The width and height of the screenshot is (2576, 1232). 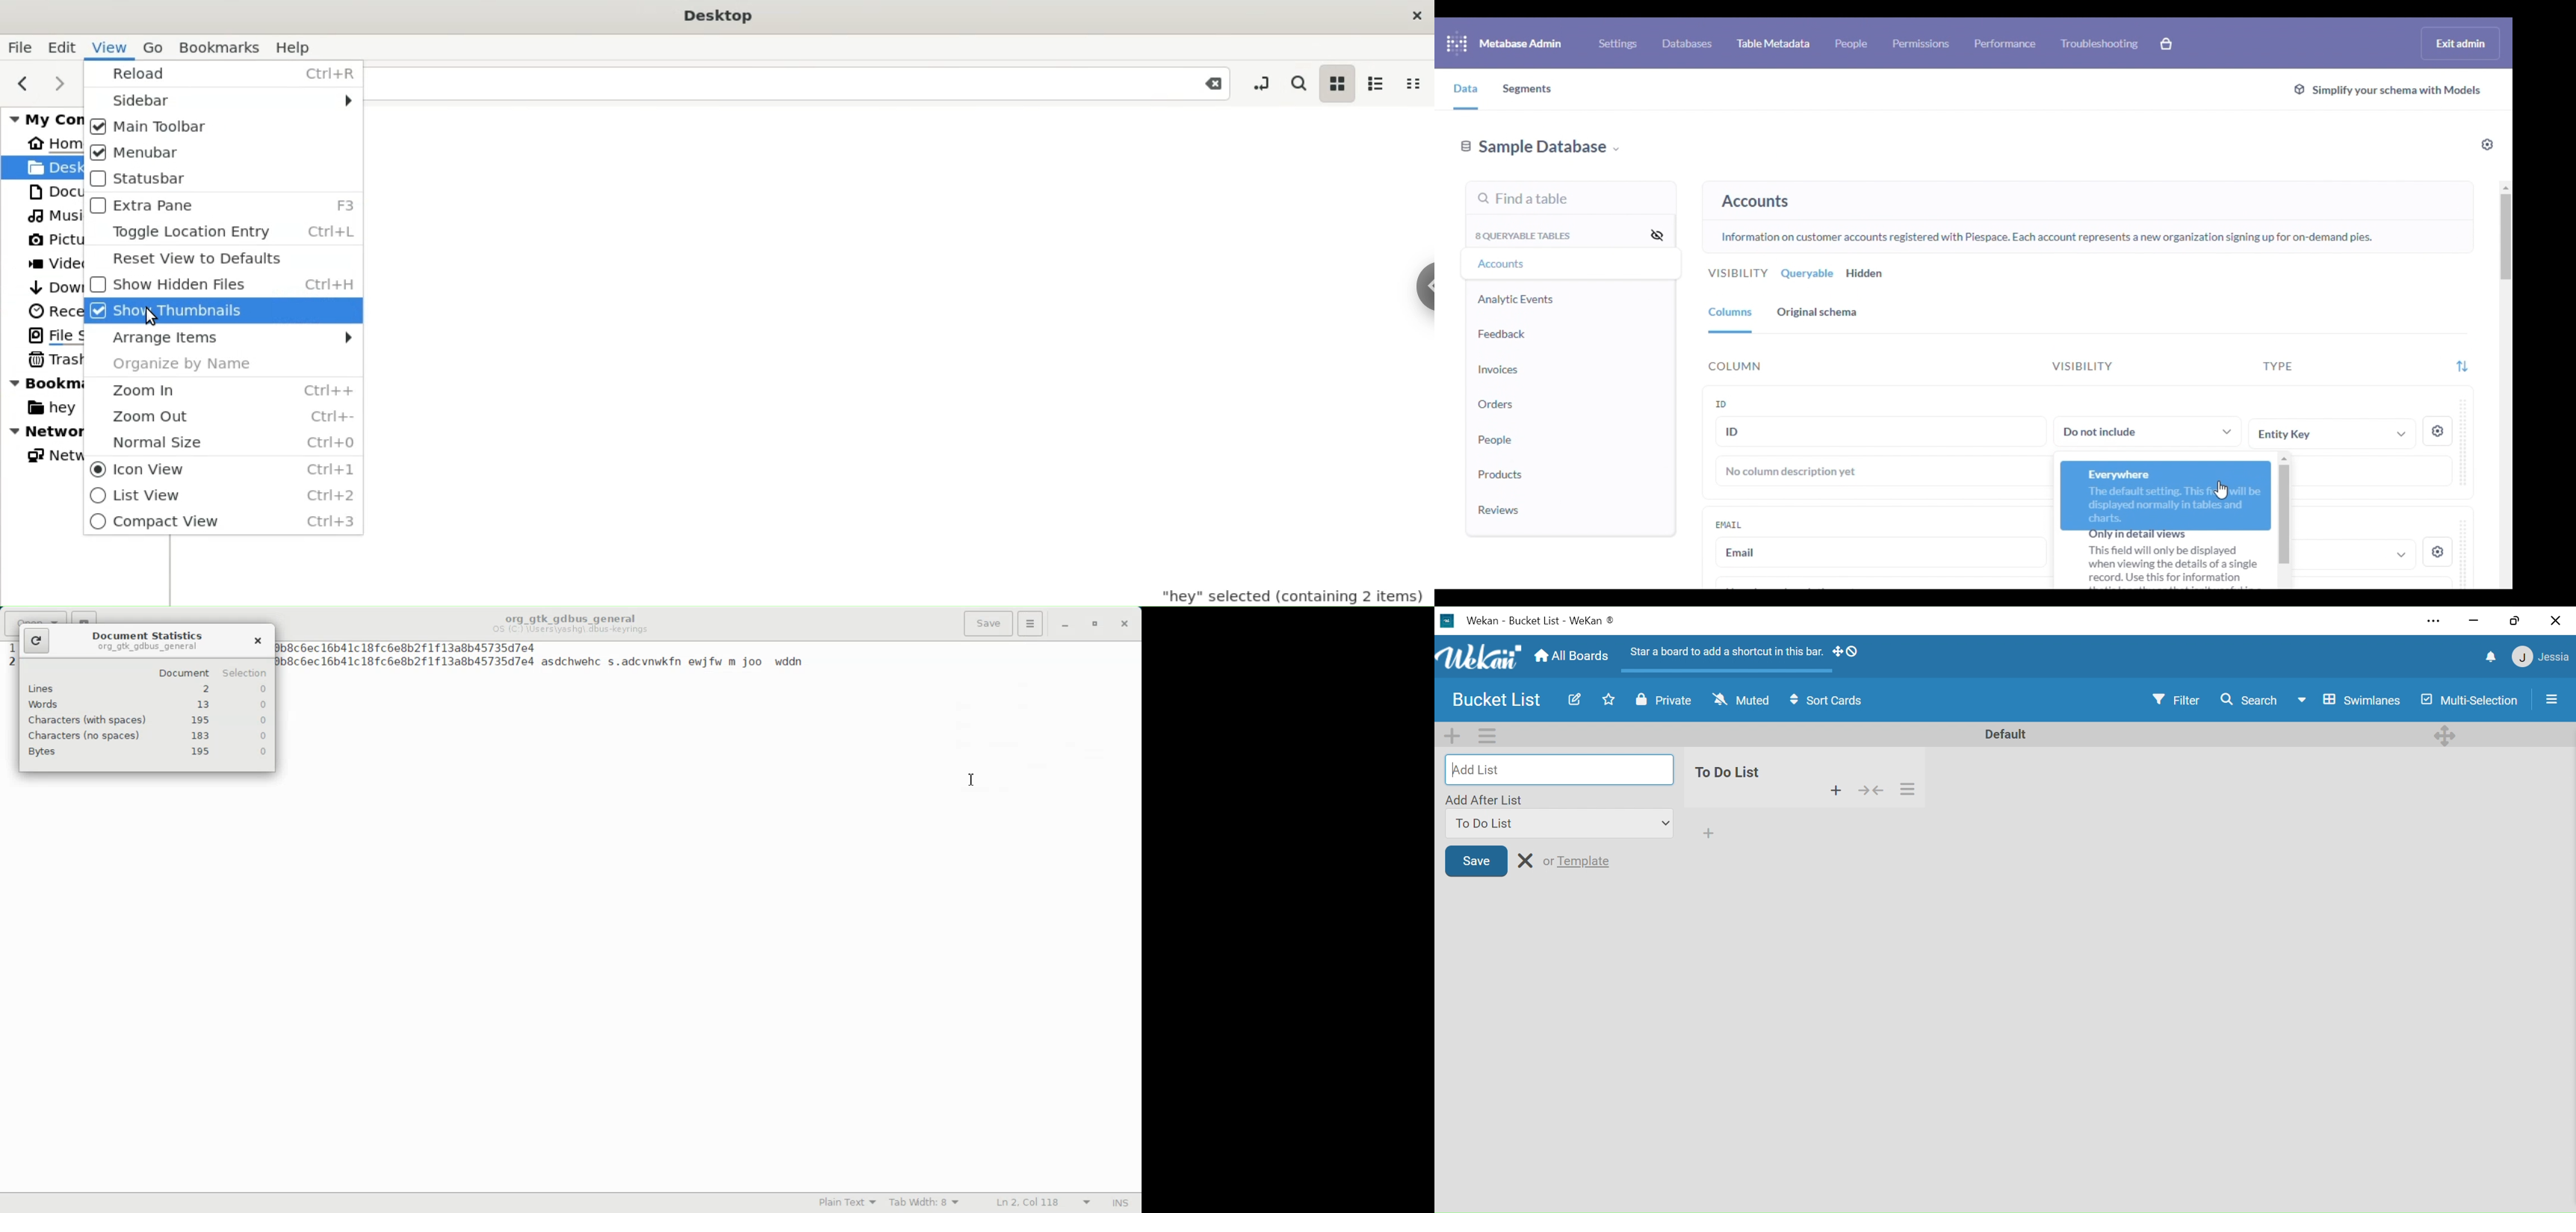 I want to click on find a table, so click(x=1523, y=200).